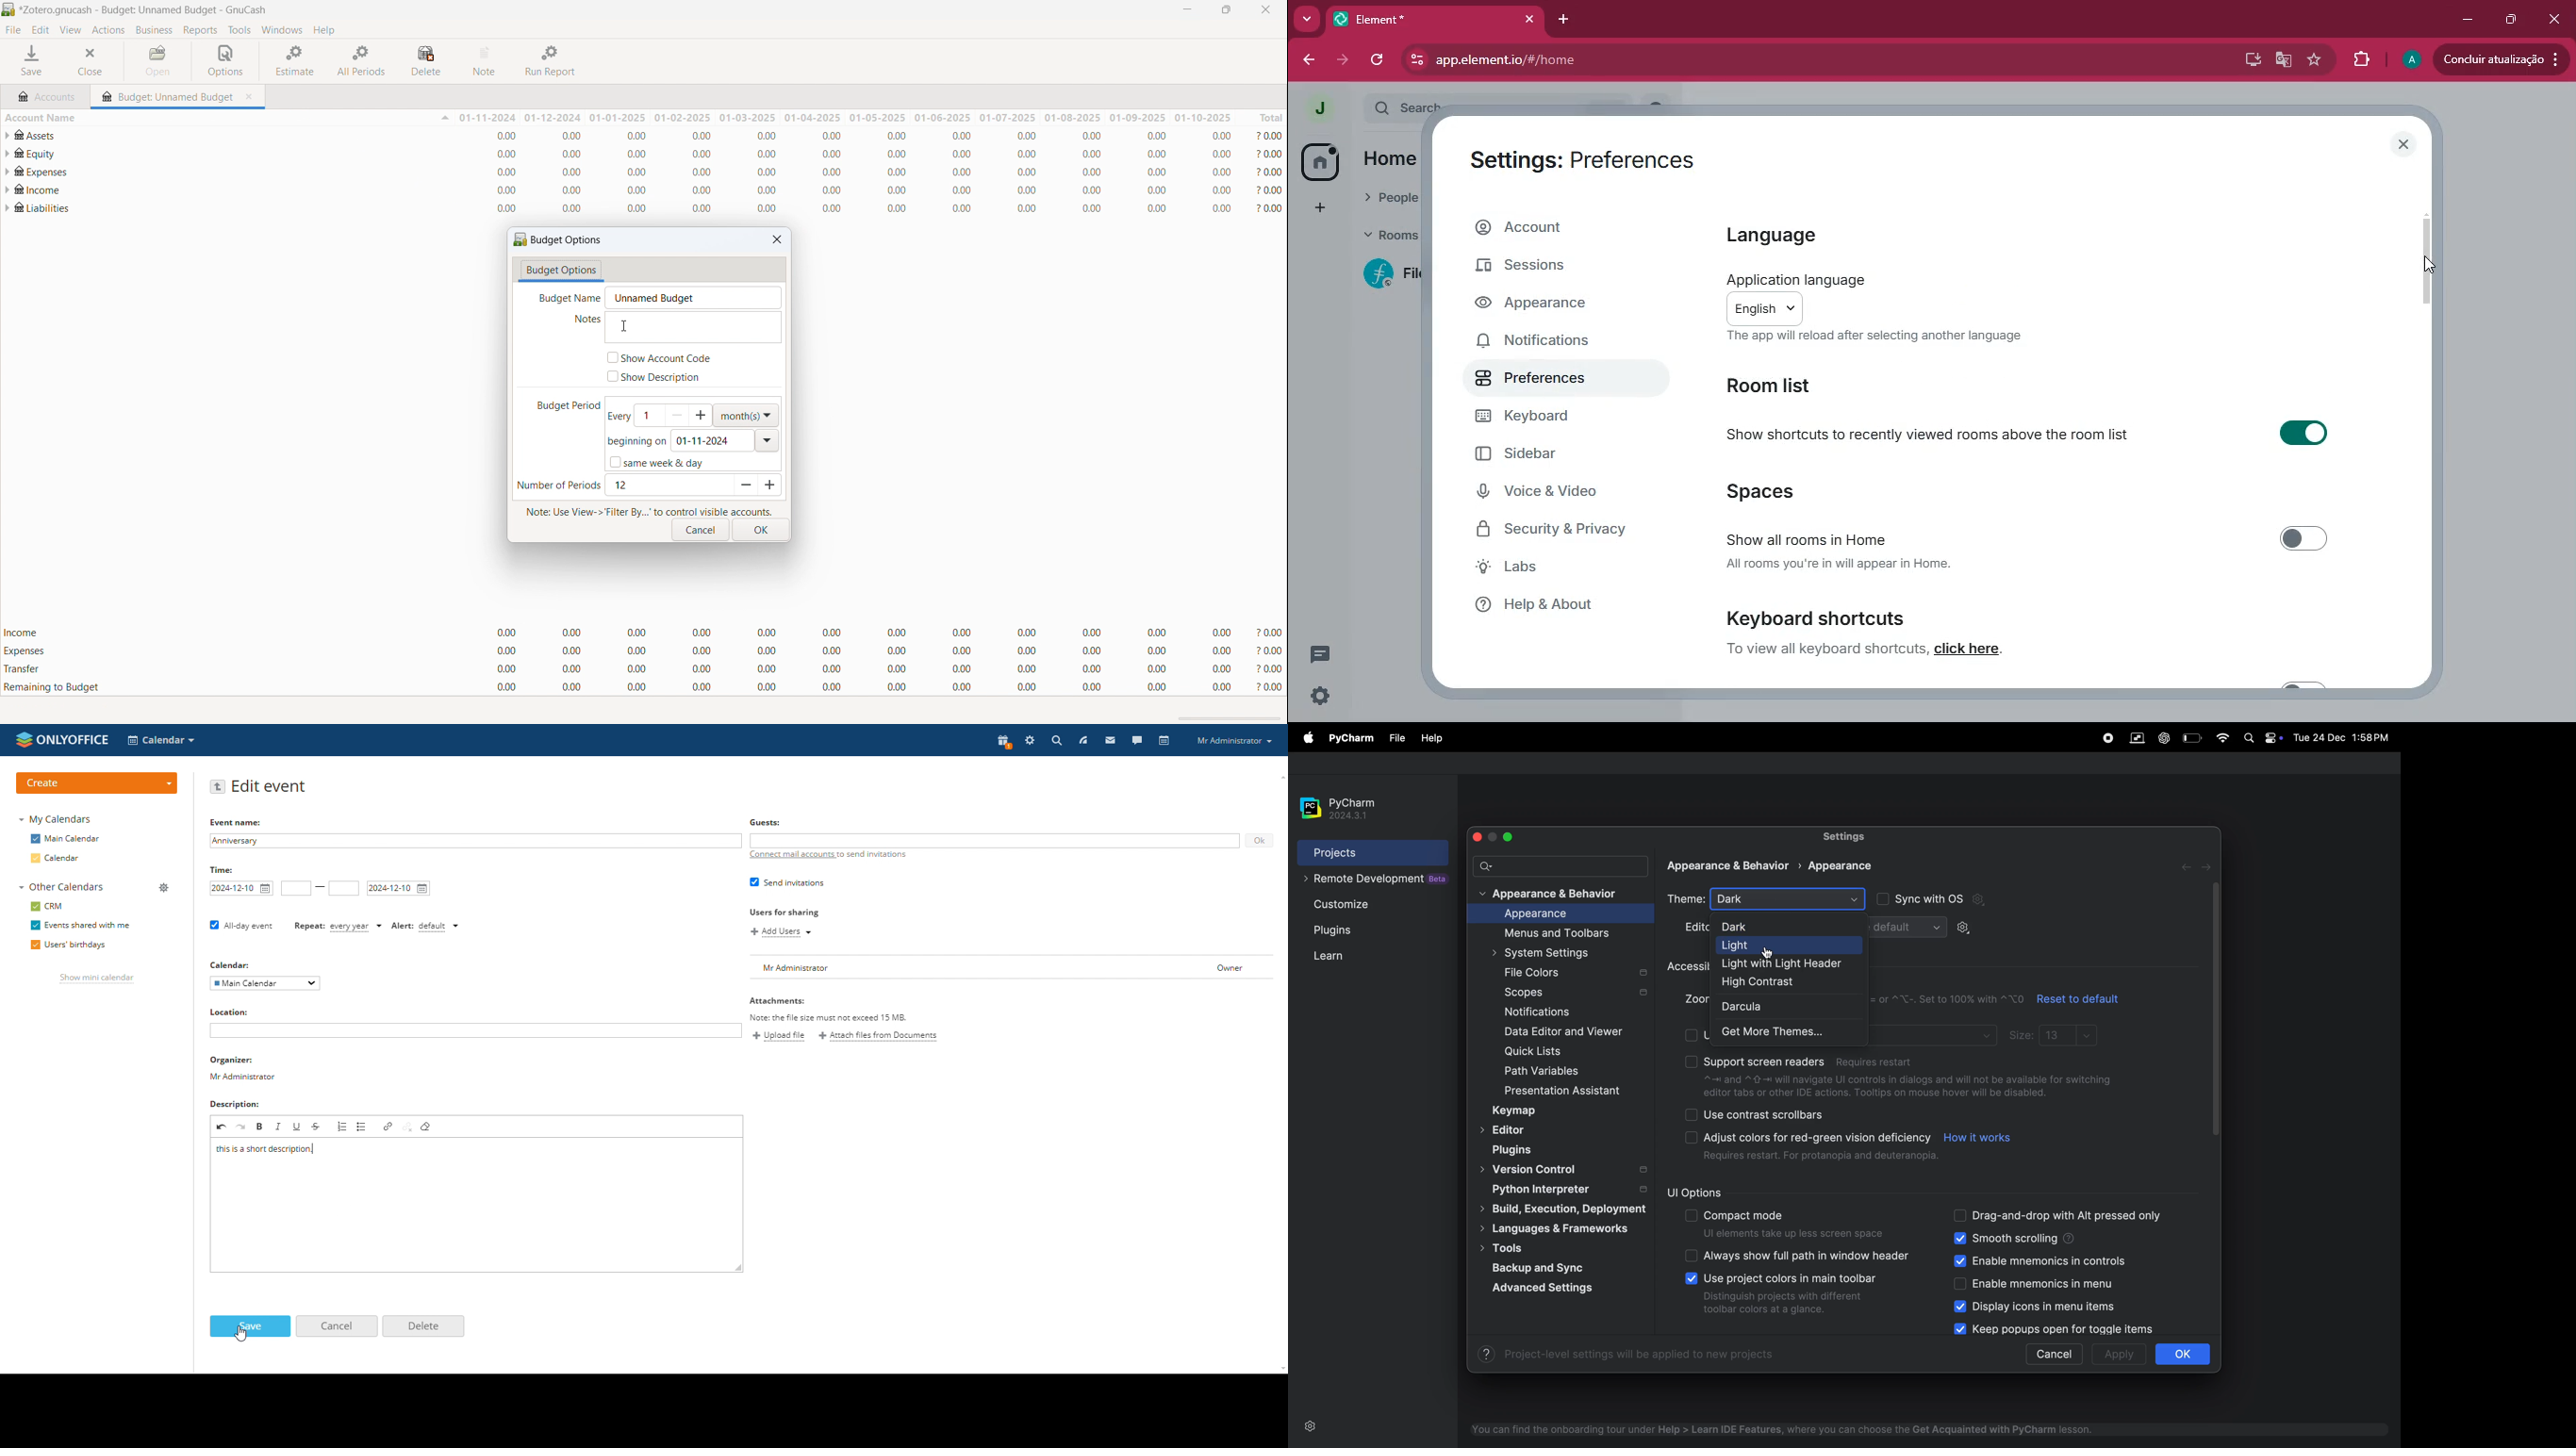 This screenshot has height=1456, width=2576. Describe the element at coordinates (2054, 1283) in the screenshot. I see `enable mnemonics menu` at that location.